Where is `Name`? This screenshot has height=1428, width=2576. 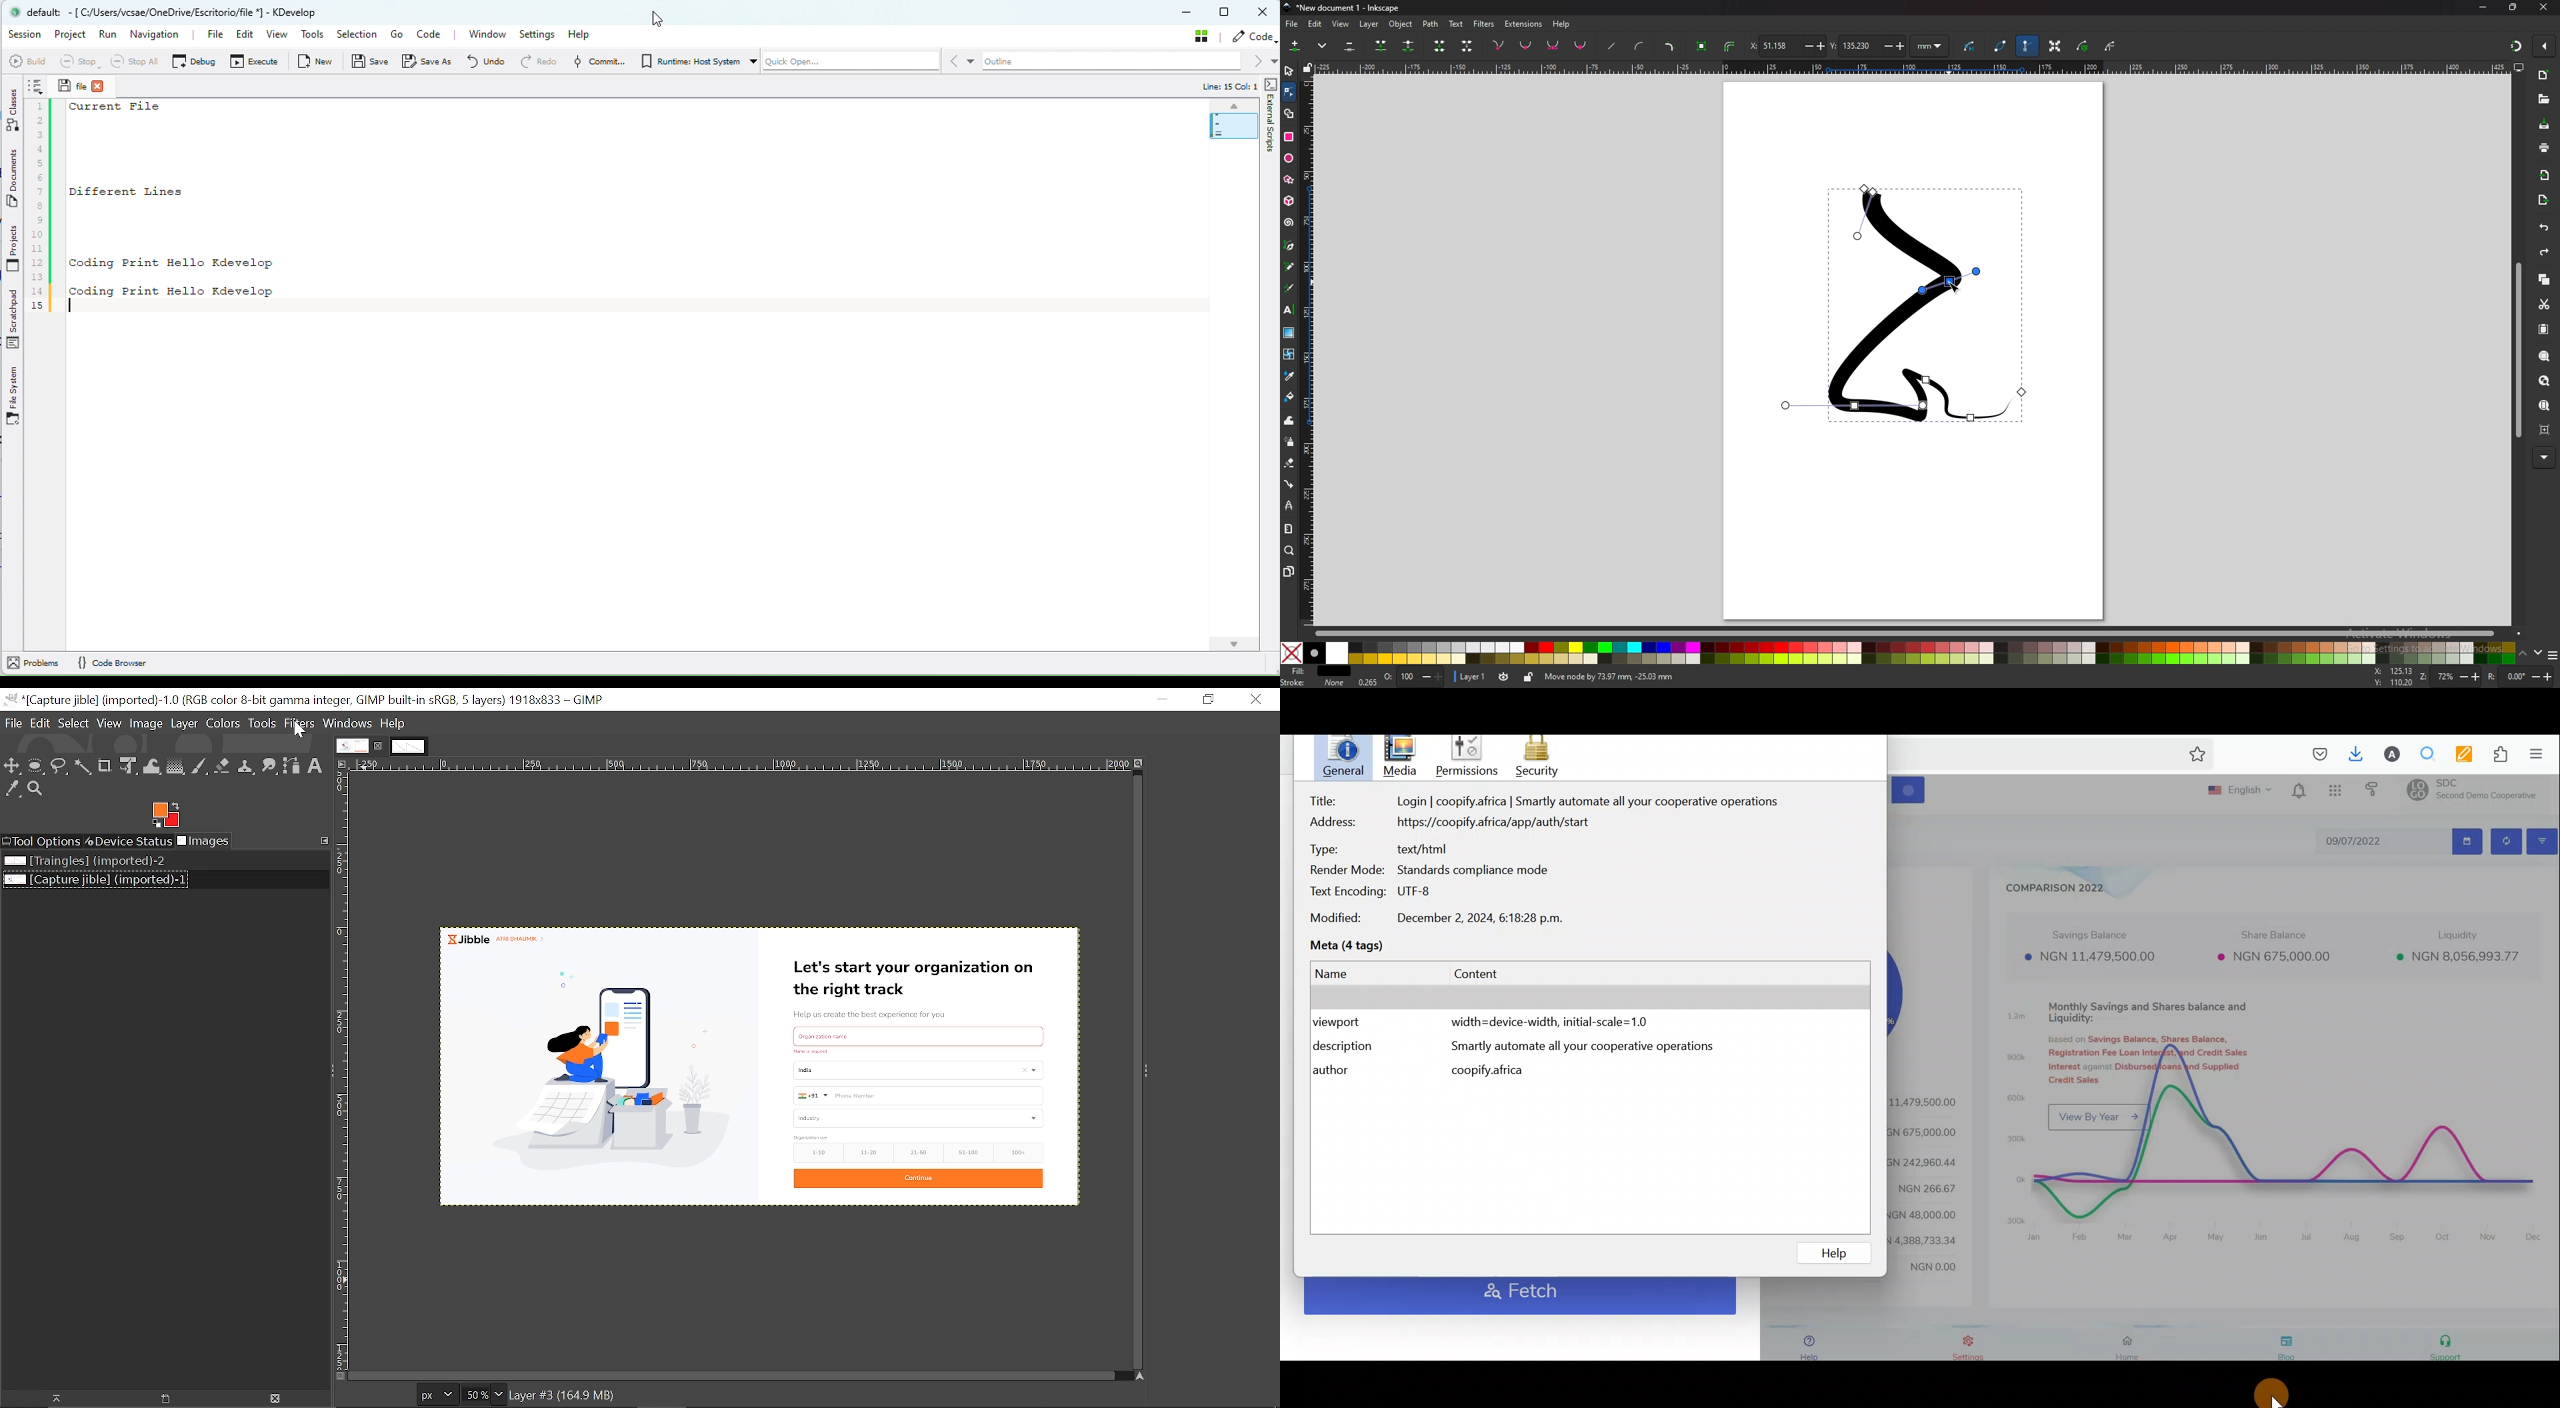
Name is located at coordinates (1349, 972).